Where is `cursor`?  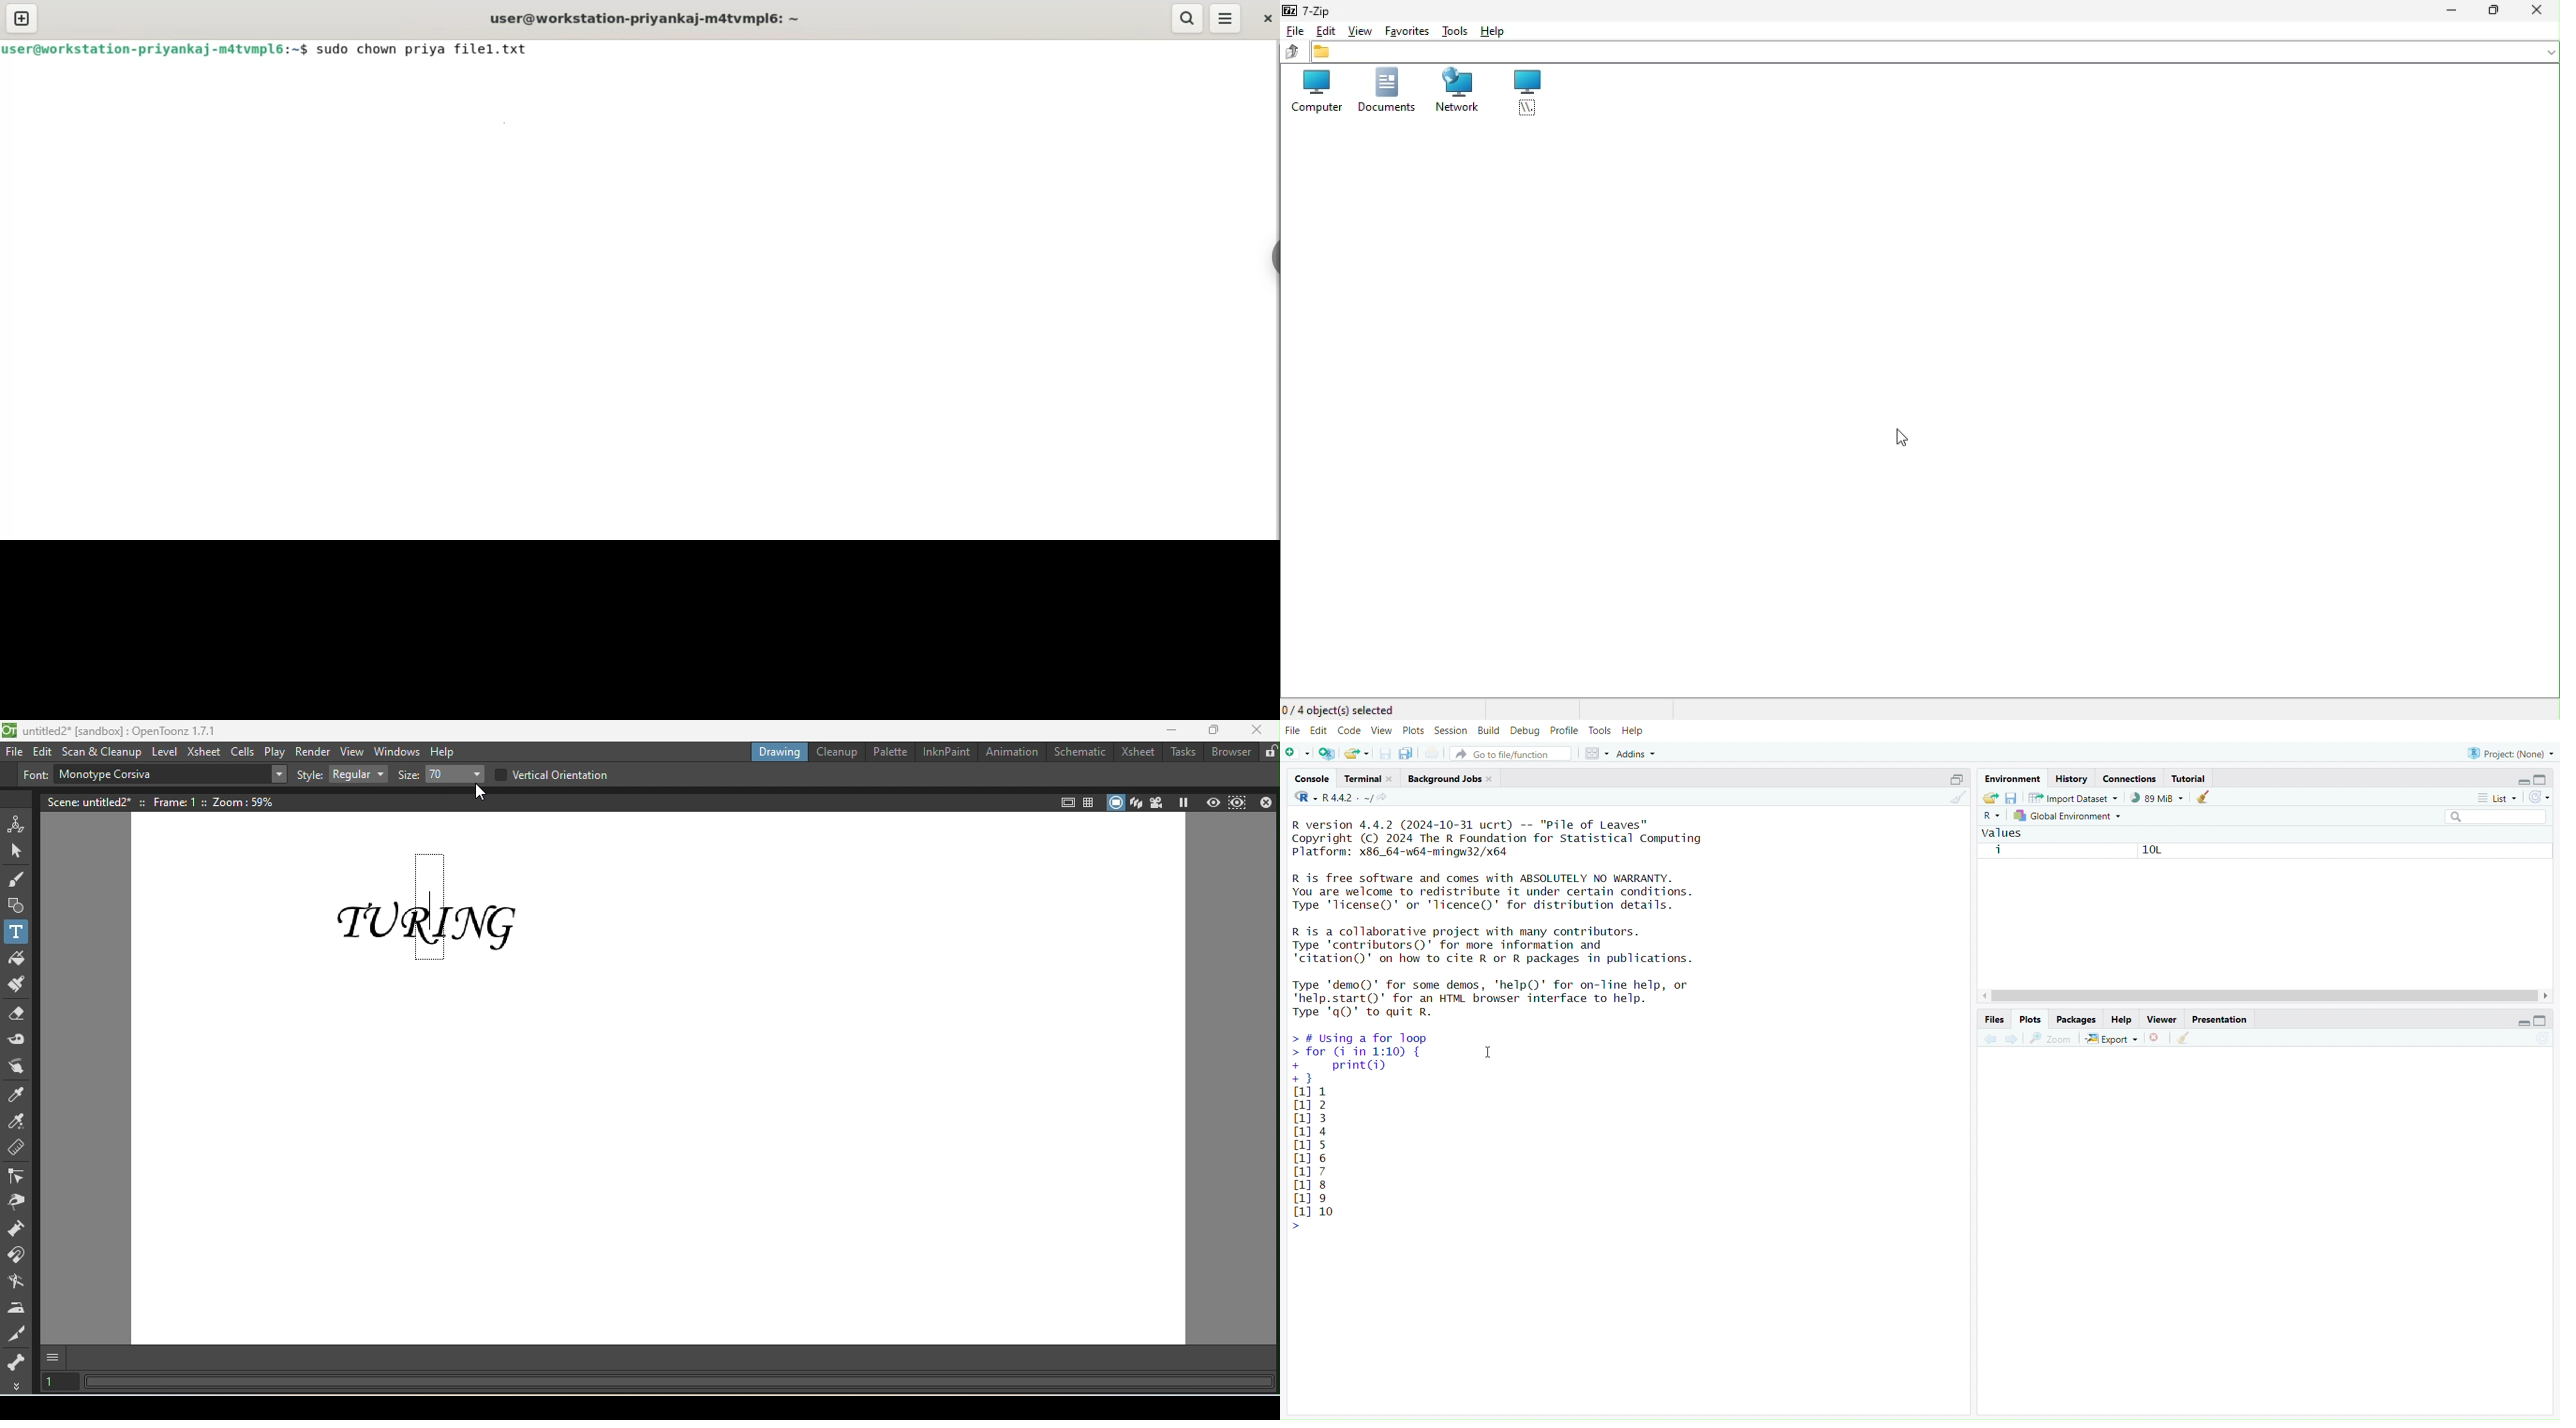 cursor is located at coordinates (1487, 1053).